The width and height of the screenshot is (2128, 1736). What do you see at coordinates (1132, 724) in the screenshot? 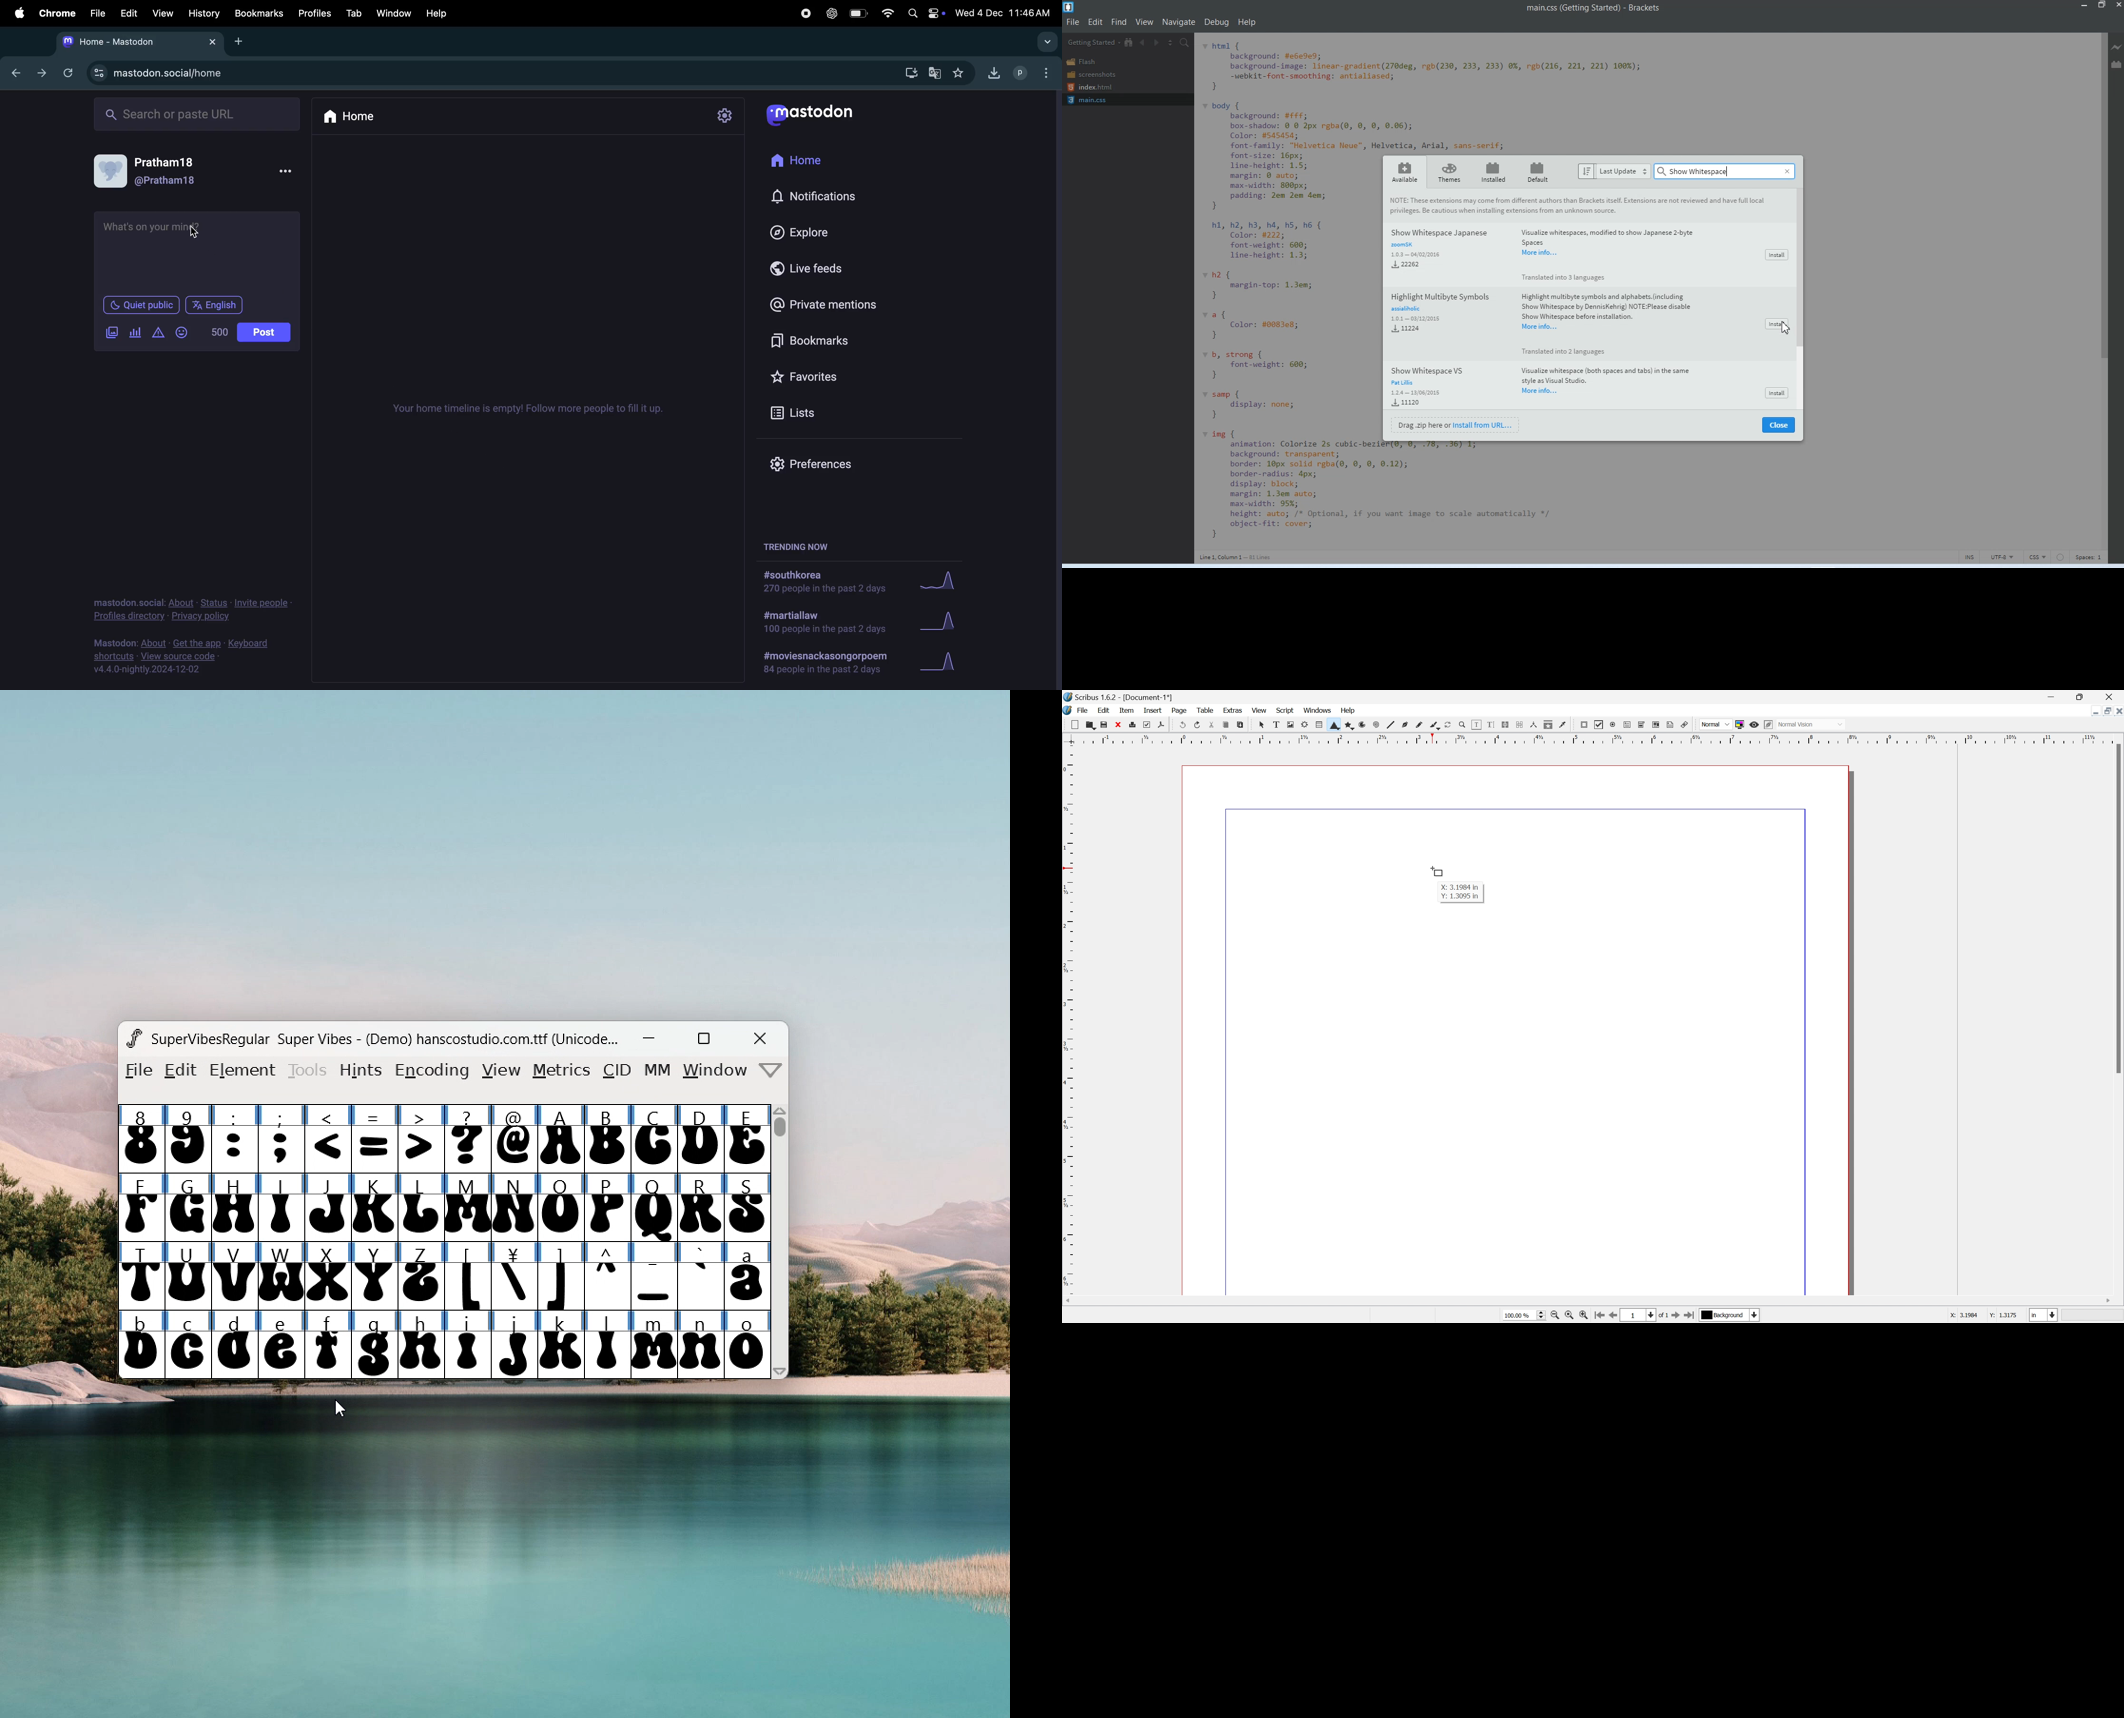
I see `Print` at bounding box center [1132, 724].